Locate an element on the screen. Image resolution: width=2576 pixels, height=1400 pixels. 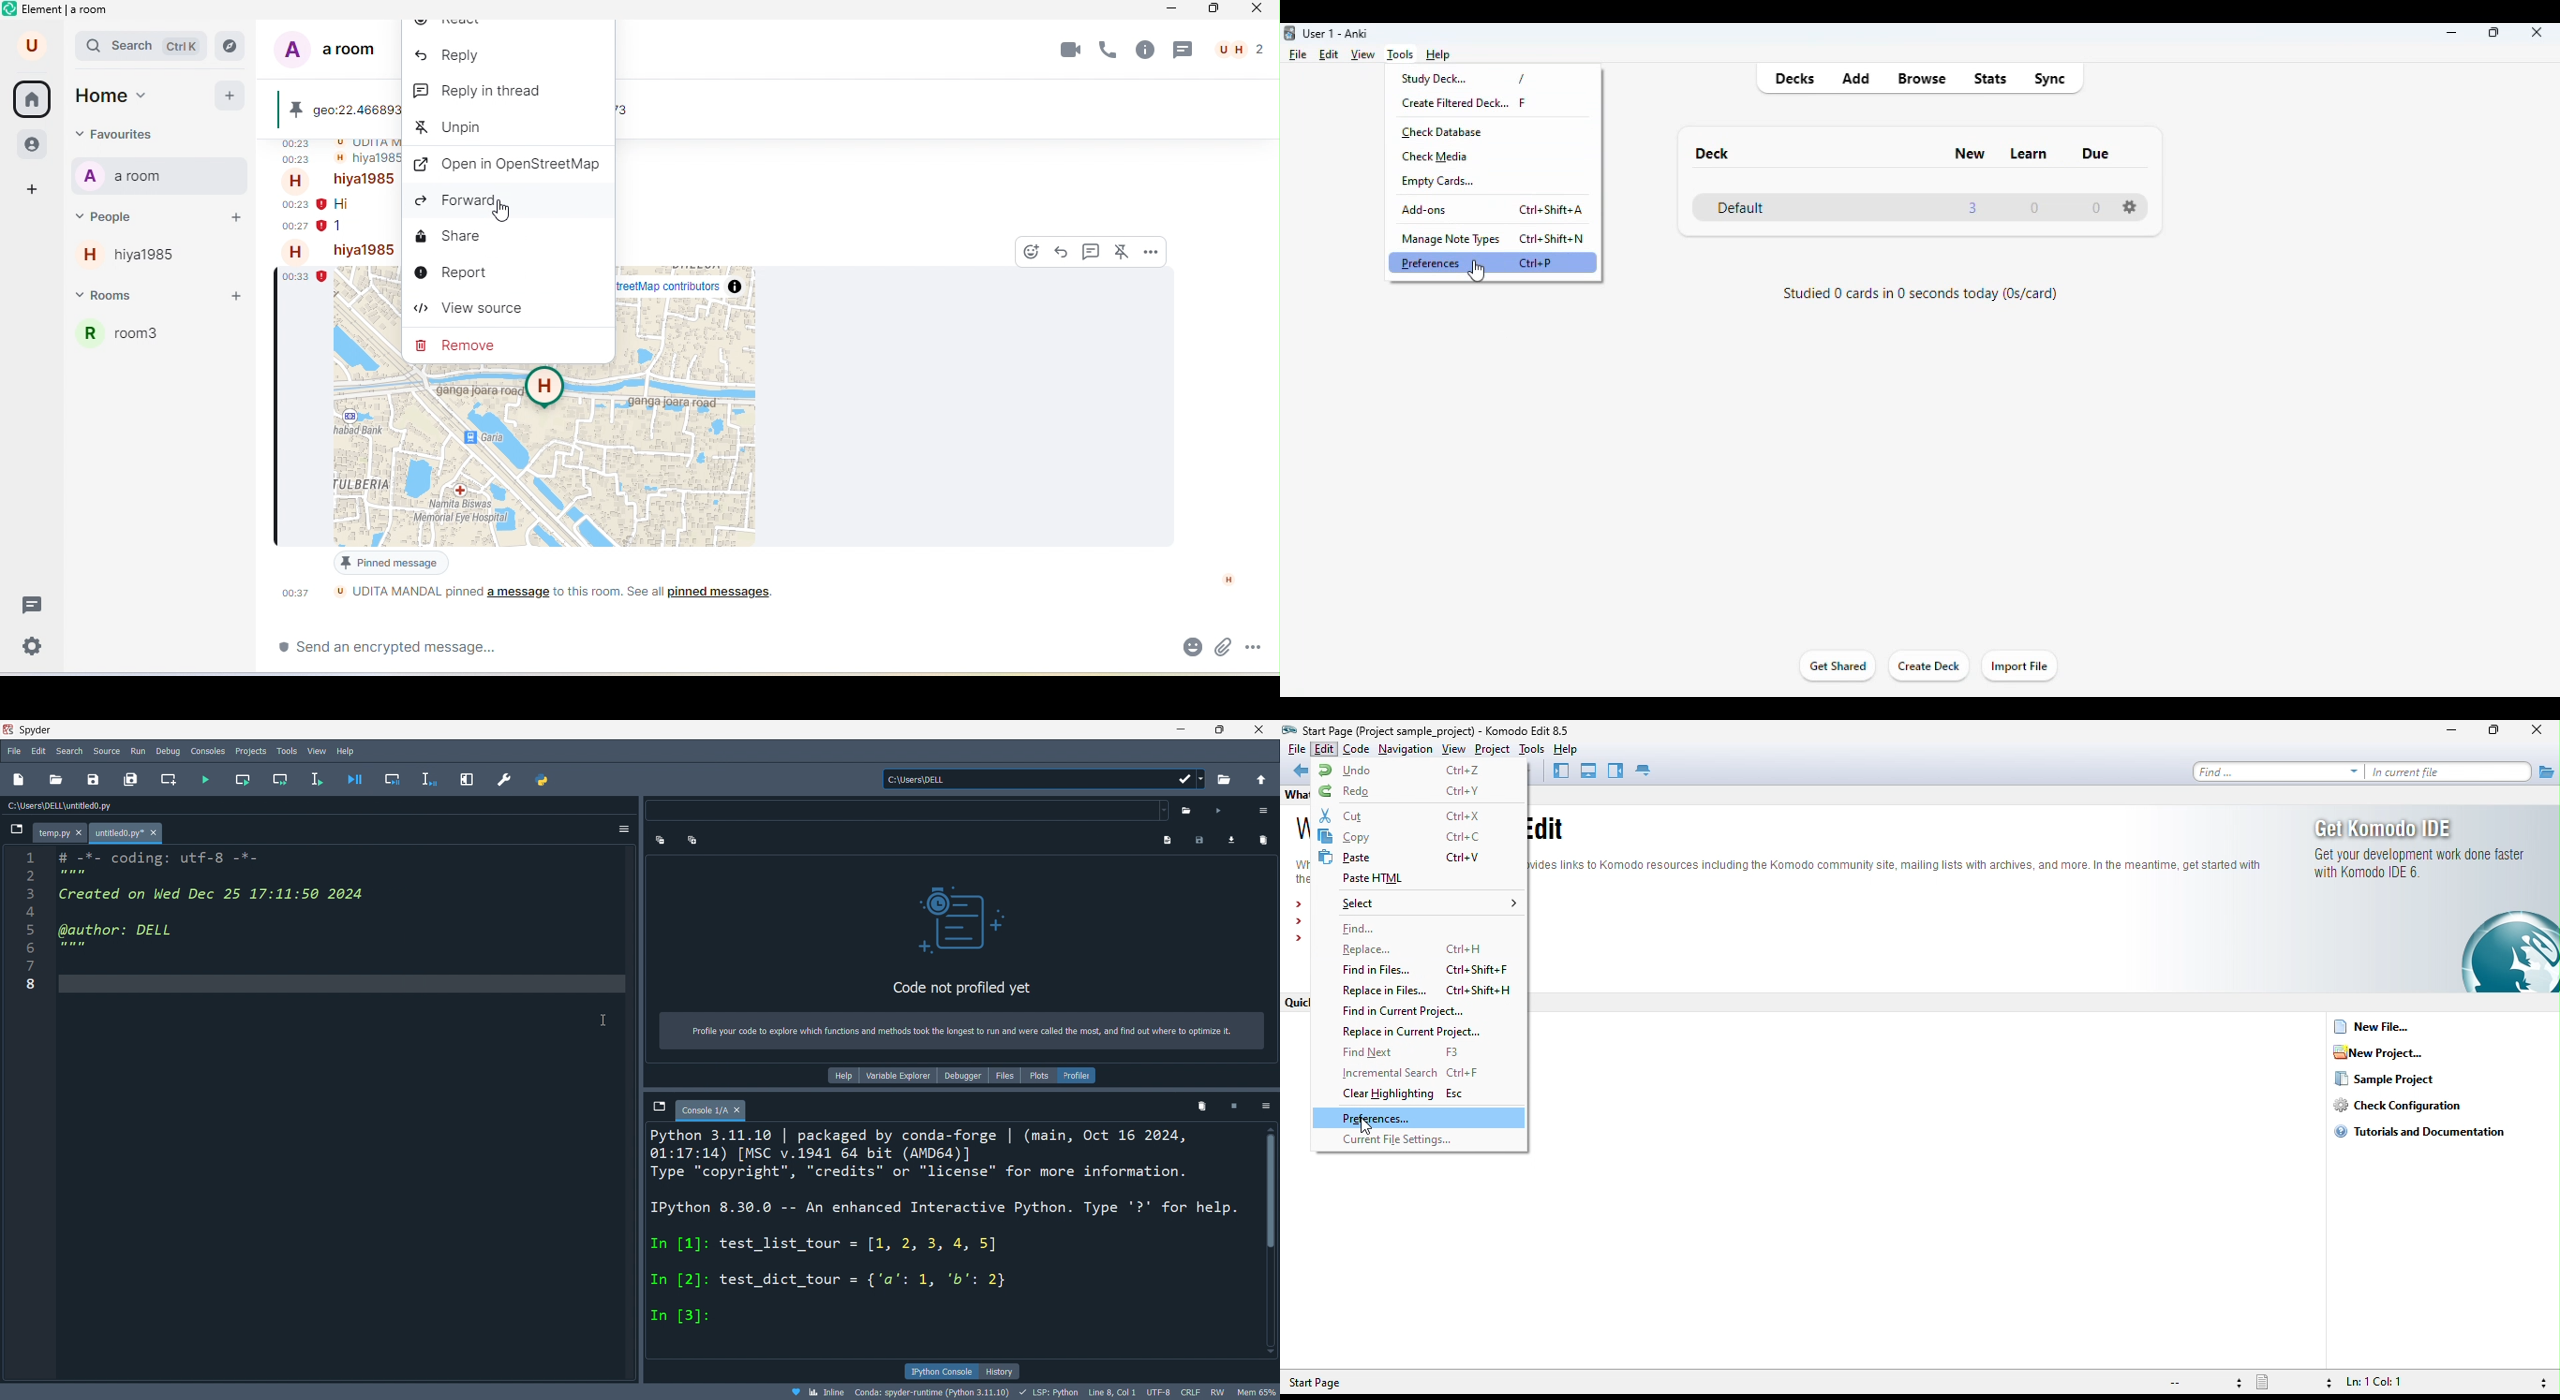
open parent folder is located at coordinates (1260, 778).